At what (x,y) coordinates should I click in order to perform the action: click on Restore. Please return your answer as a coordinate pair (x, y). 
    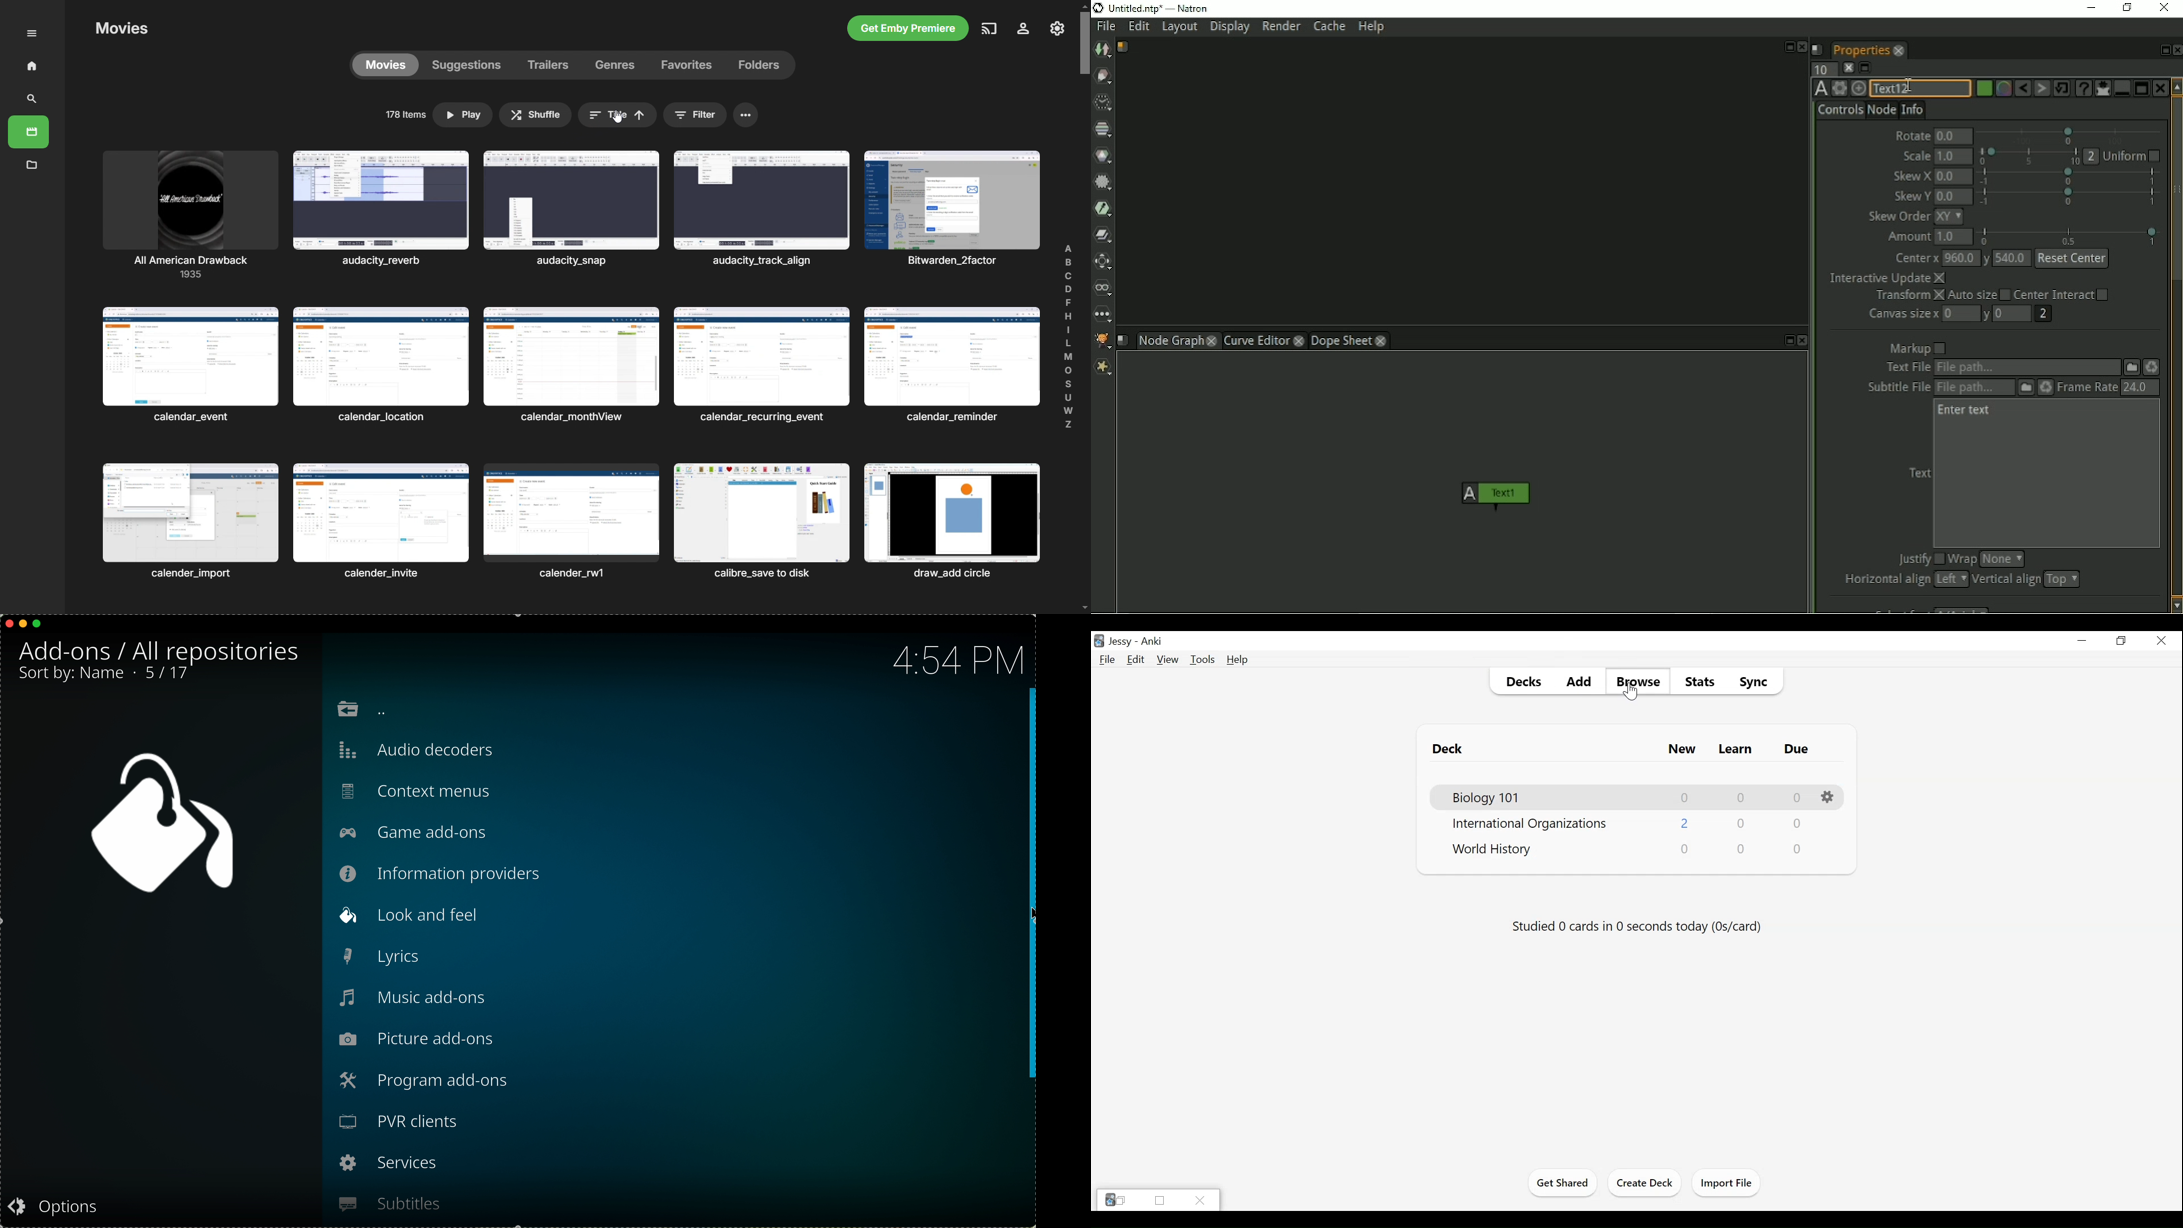
    Looking at the image, I should click on (2121, 641).